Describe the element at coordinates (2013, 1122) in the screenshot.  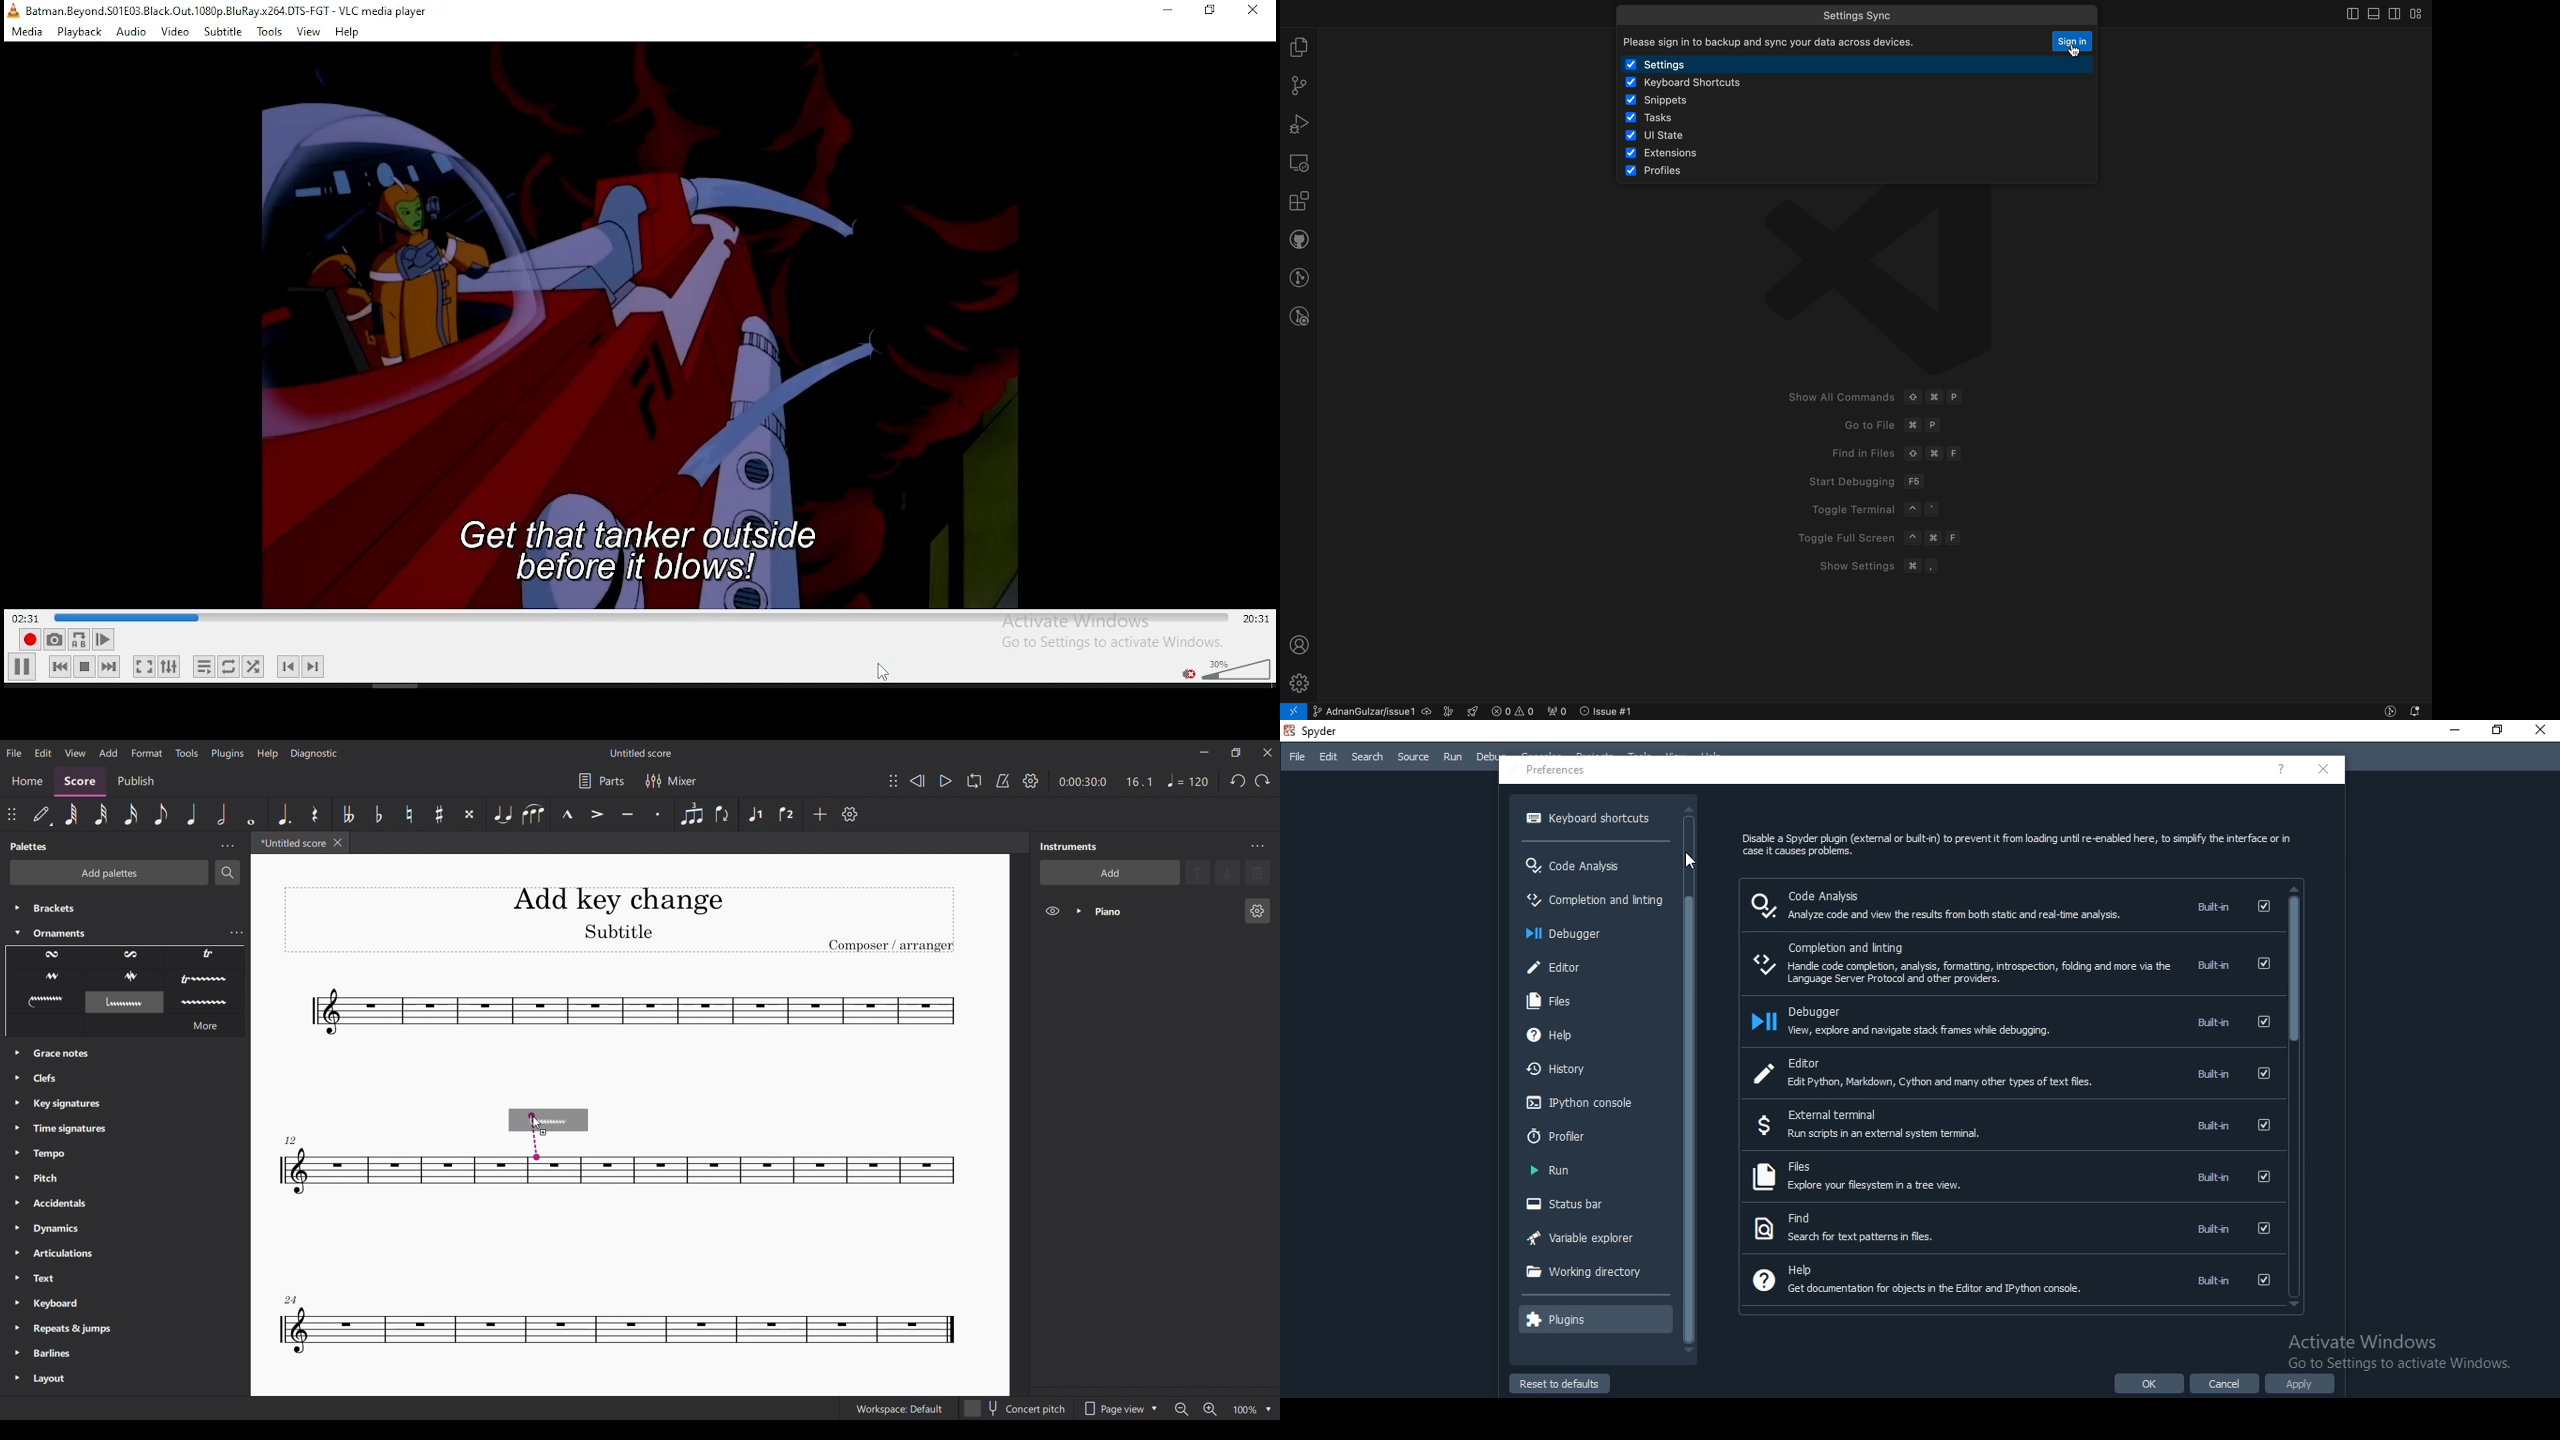
I see `external terminal` at that location.